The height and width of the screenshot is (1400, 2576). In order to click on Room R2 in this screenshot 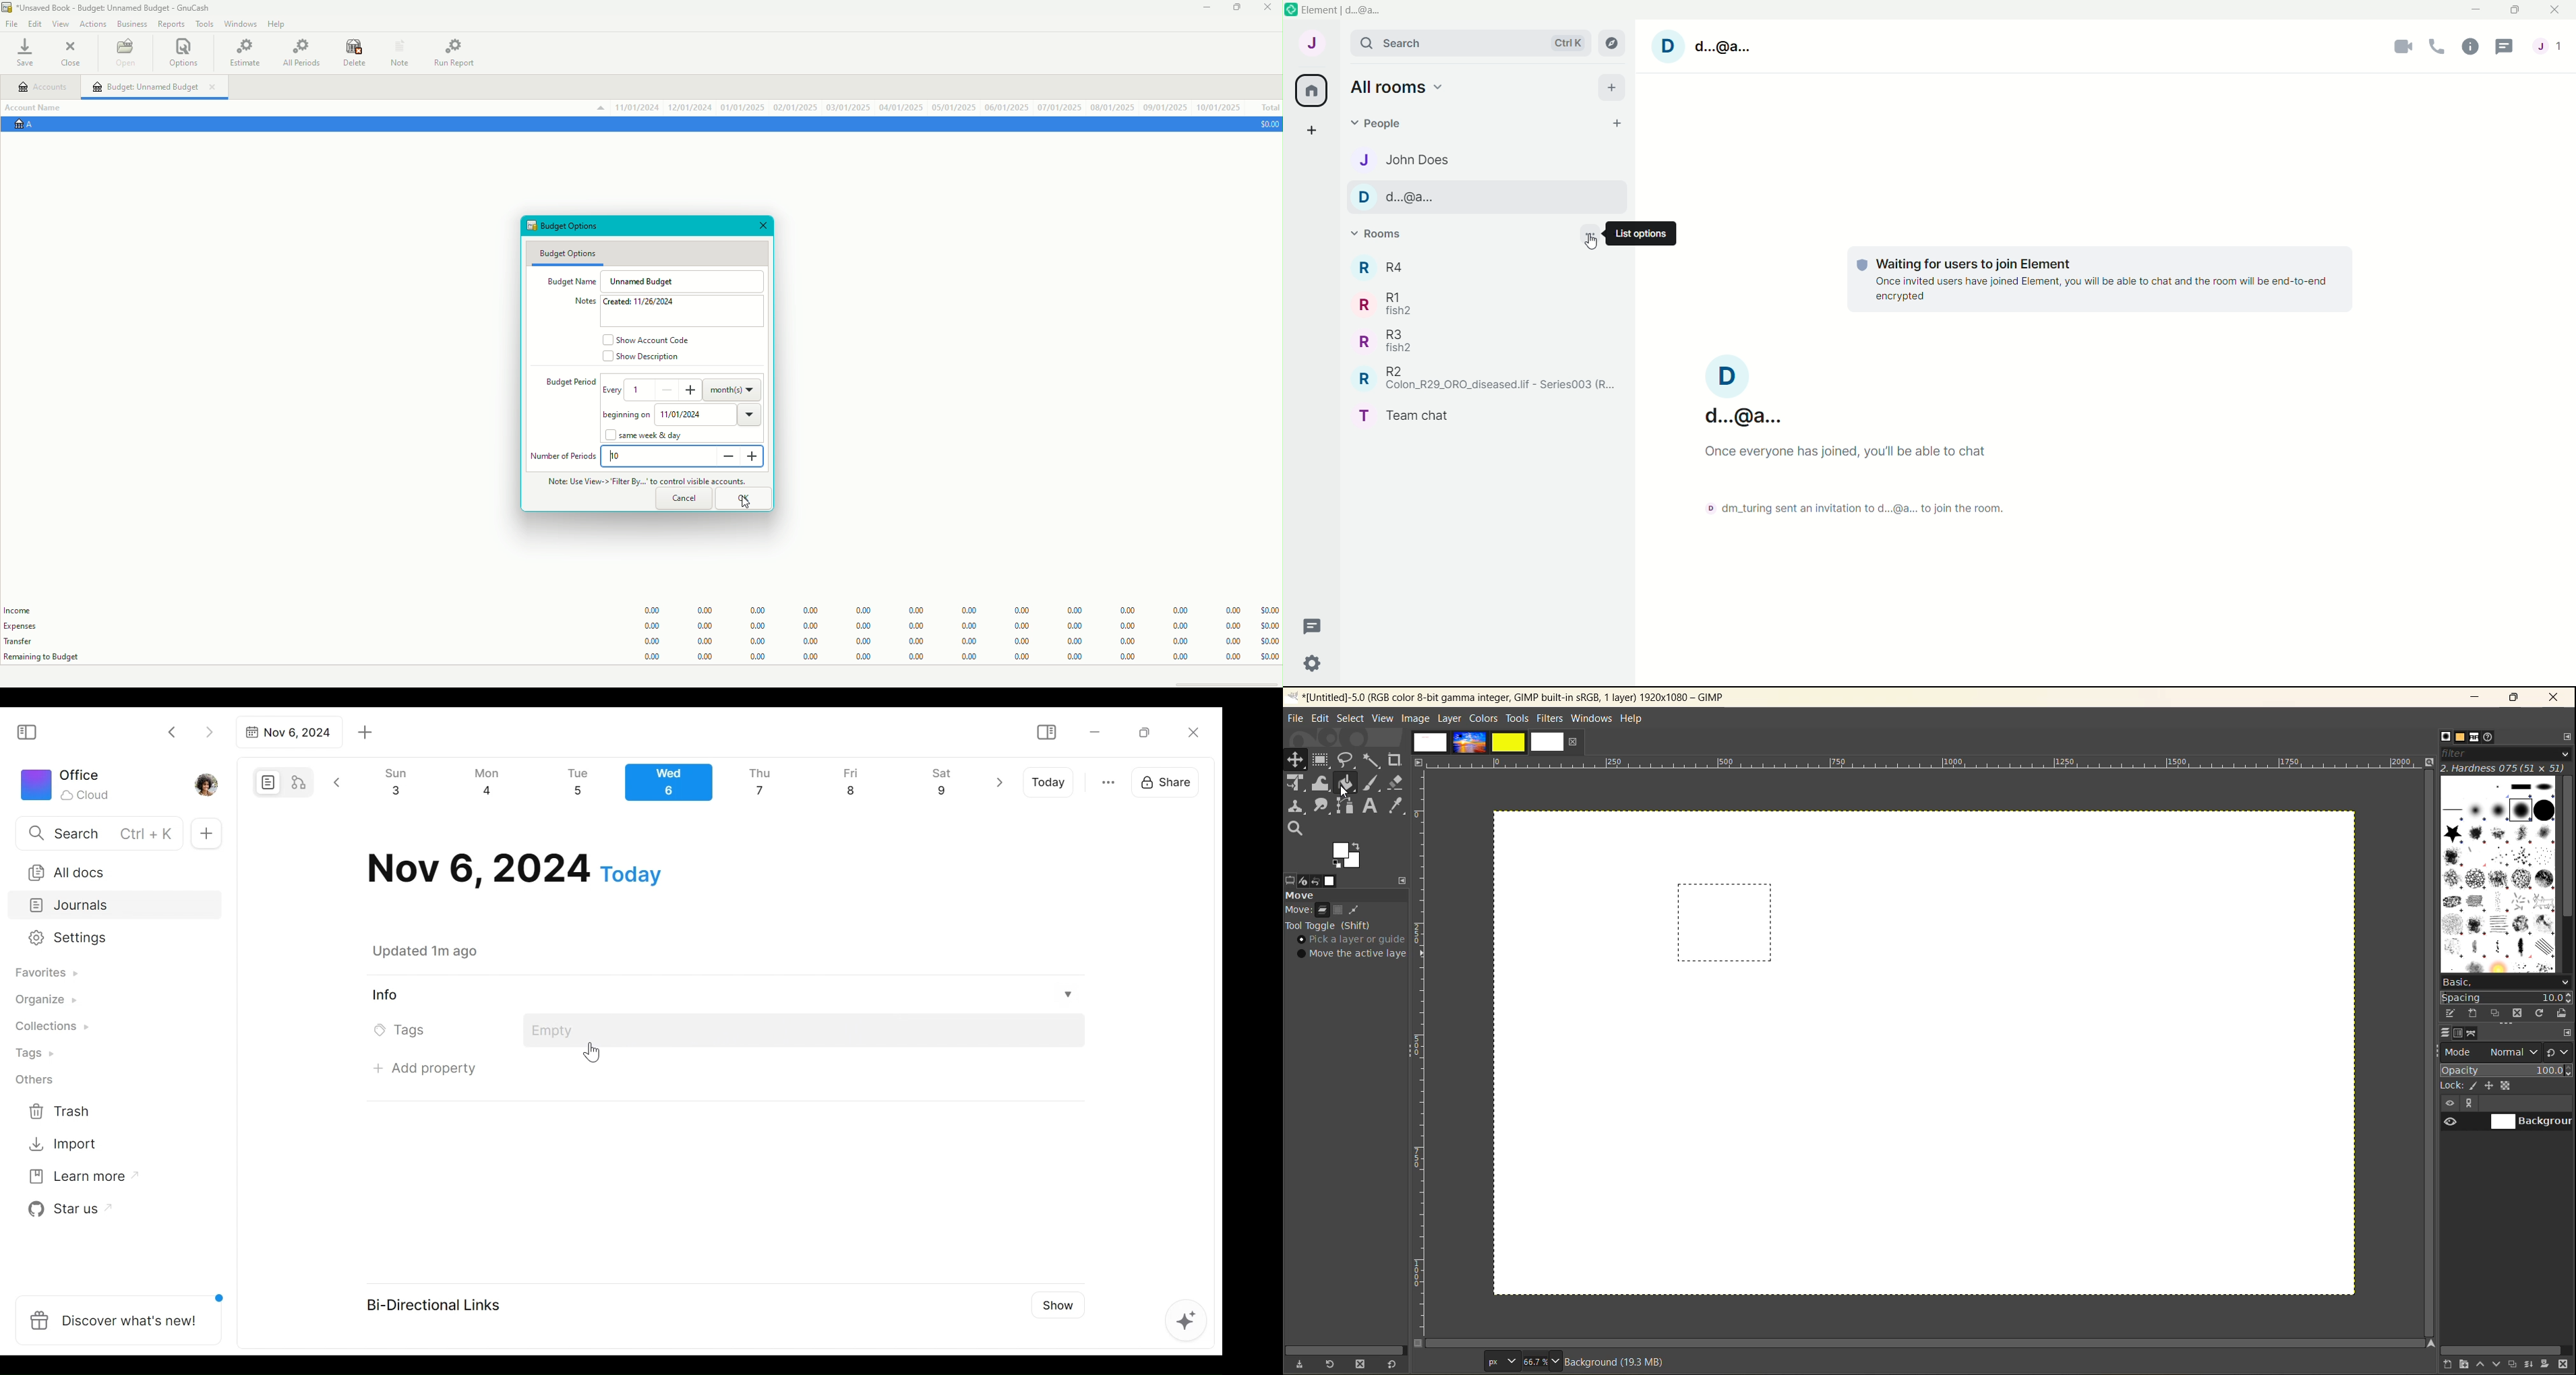, I will do `click(1491, 380)`.